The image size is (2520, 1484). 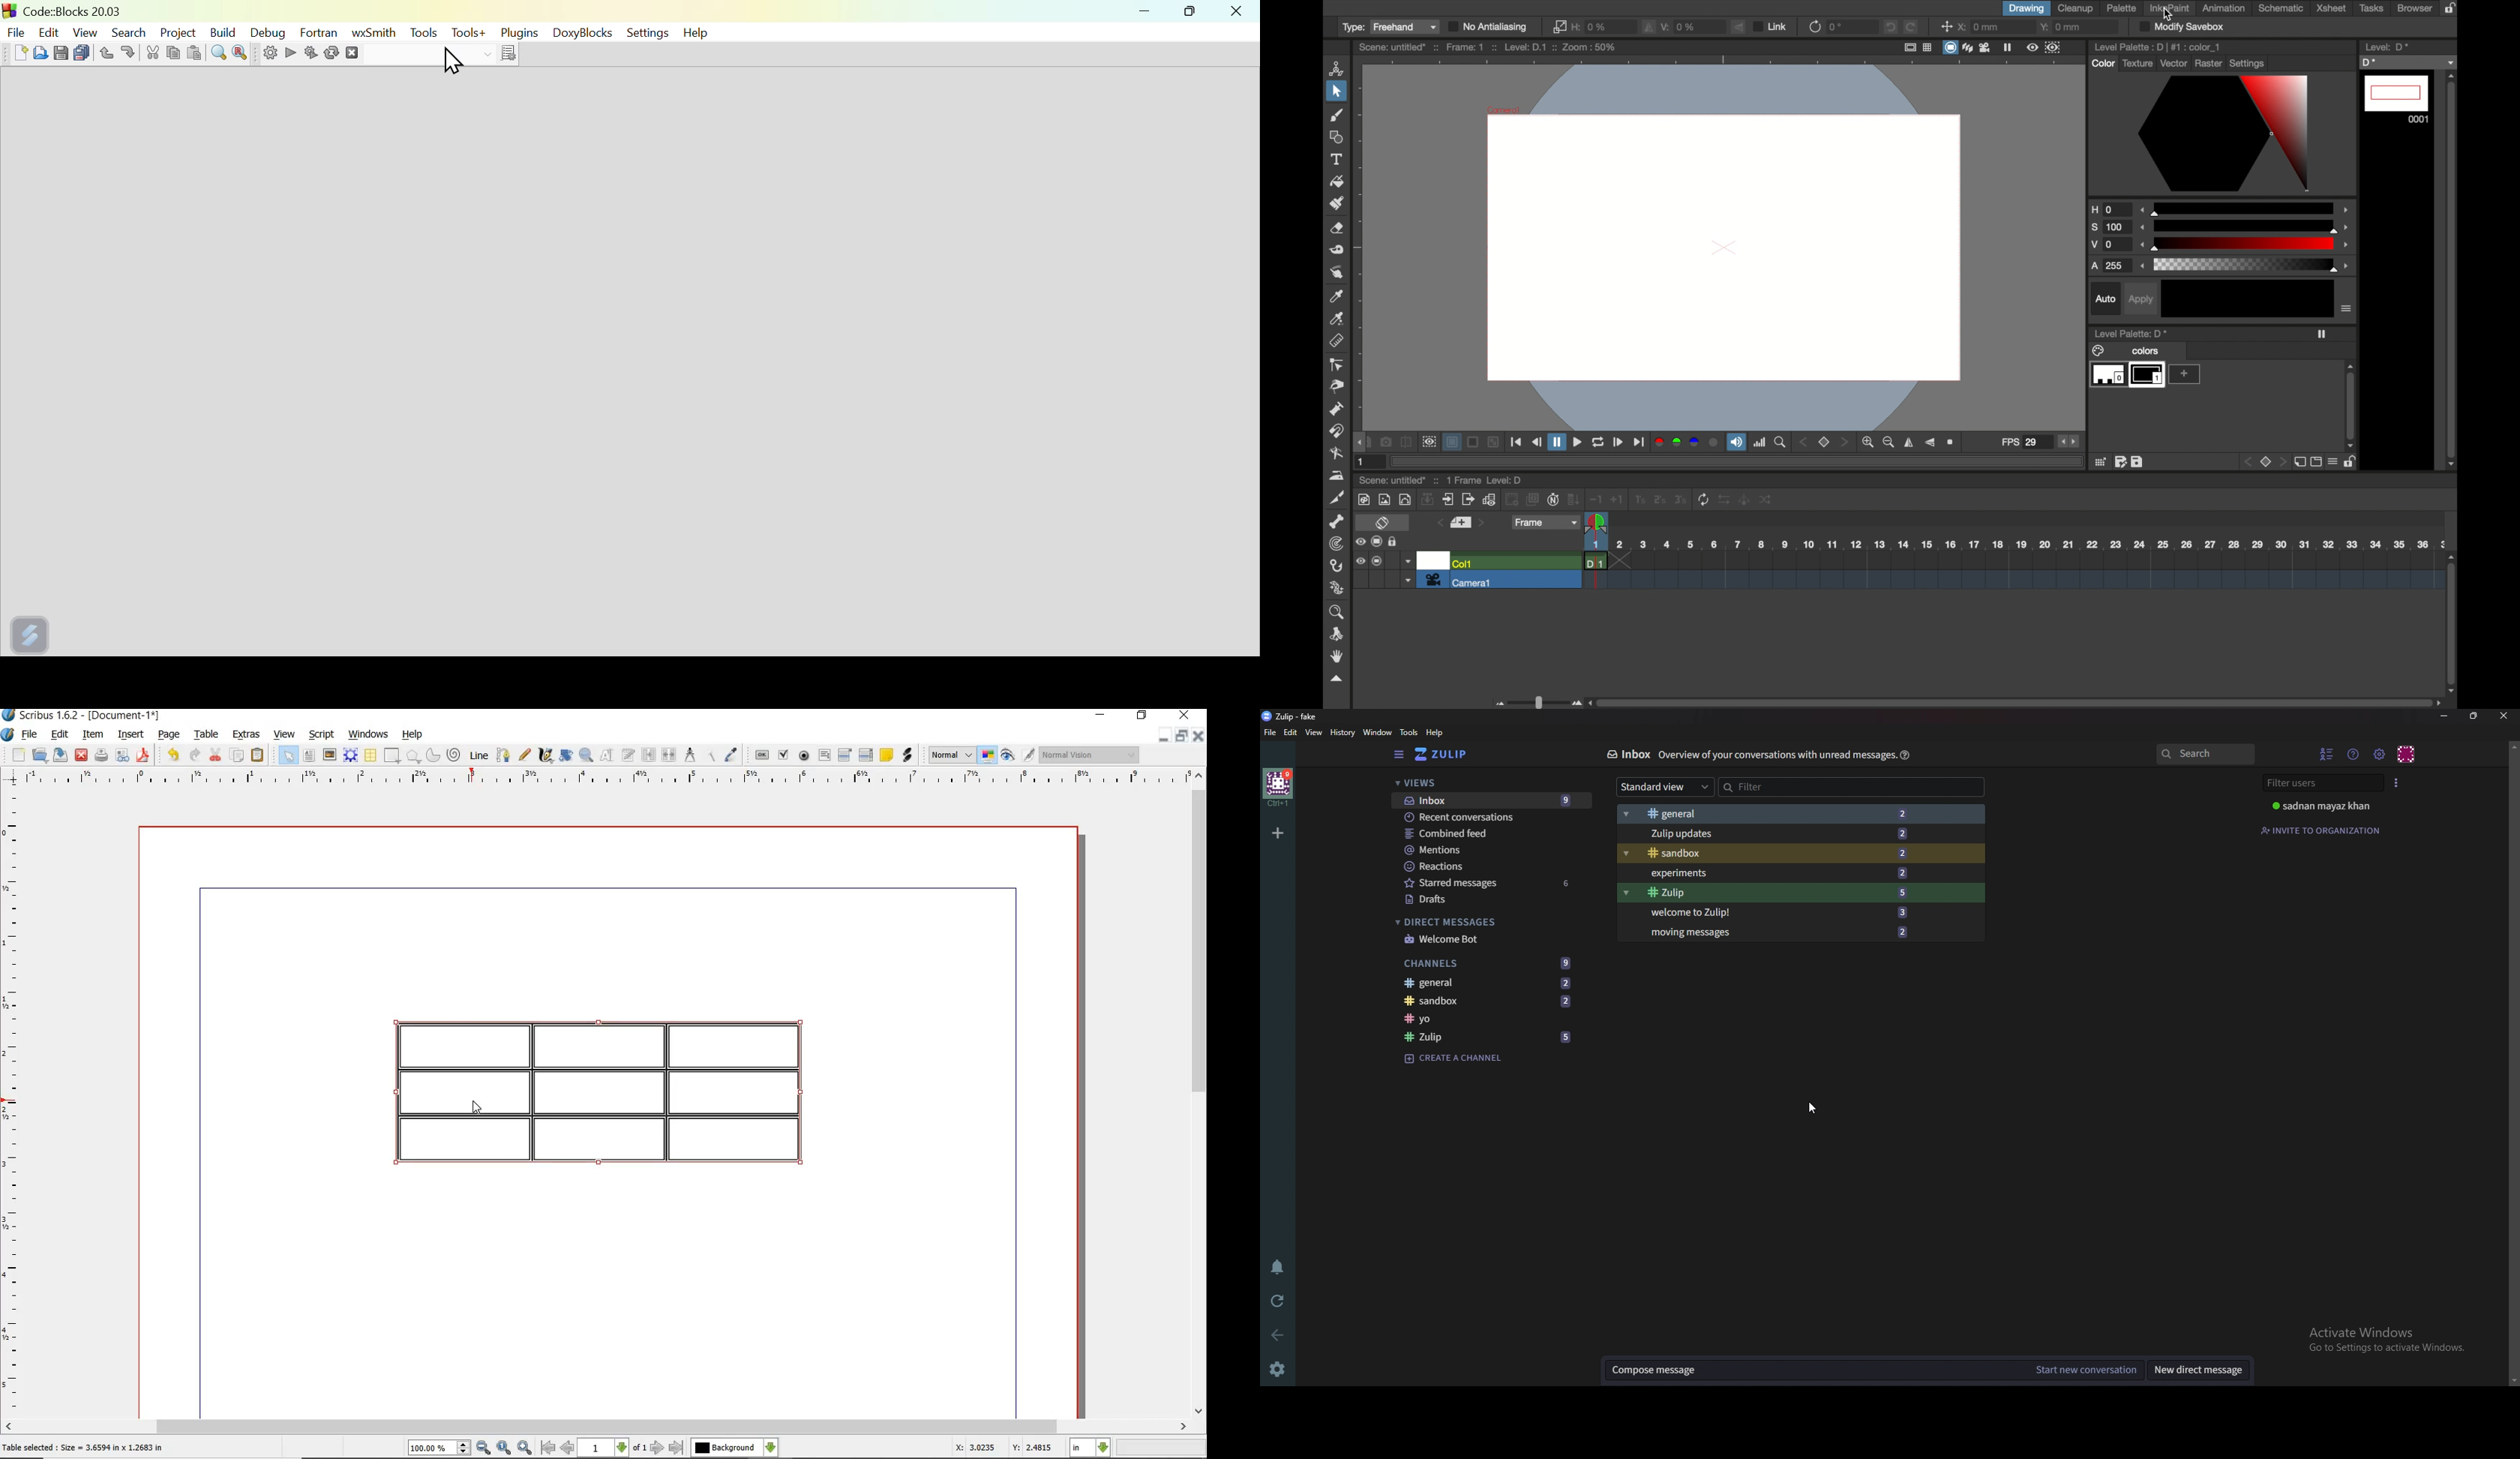 What do you see at coordinates (154, 52) in the screenshot?
I see `` at bounding box center [154, 52].